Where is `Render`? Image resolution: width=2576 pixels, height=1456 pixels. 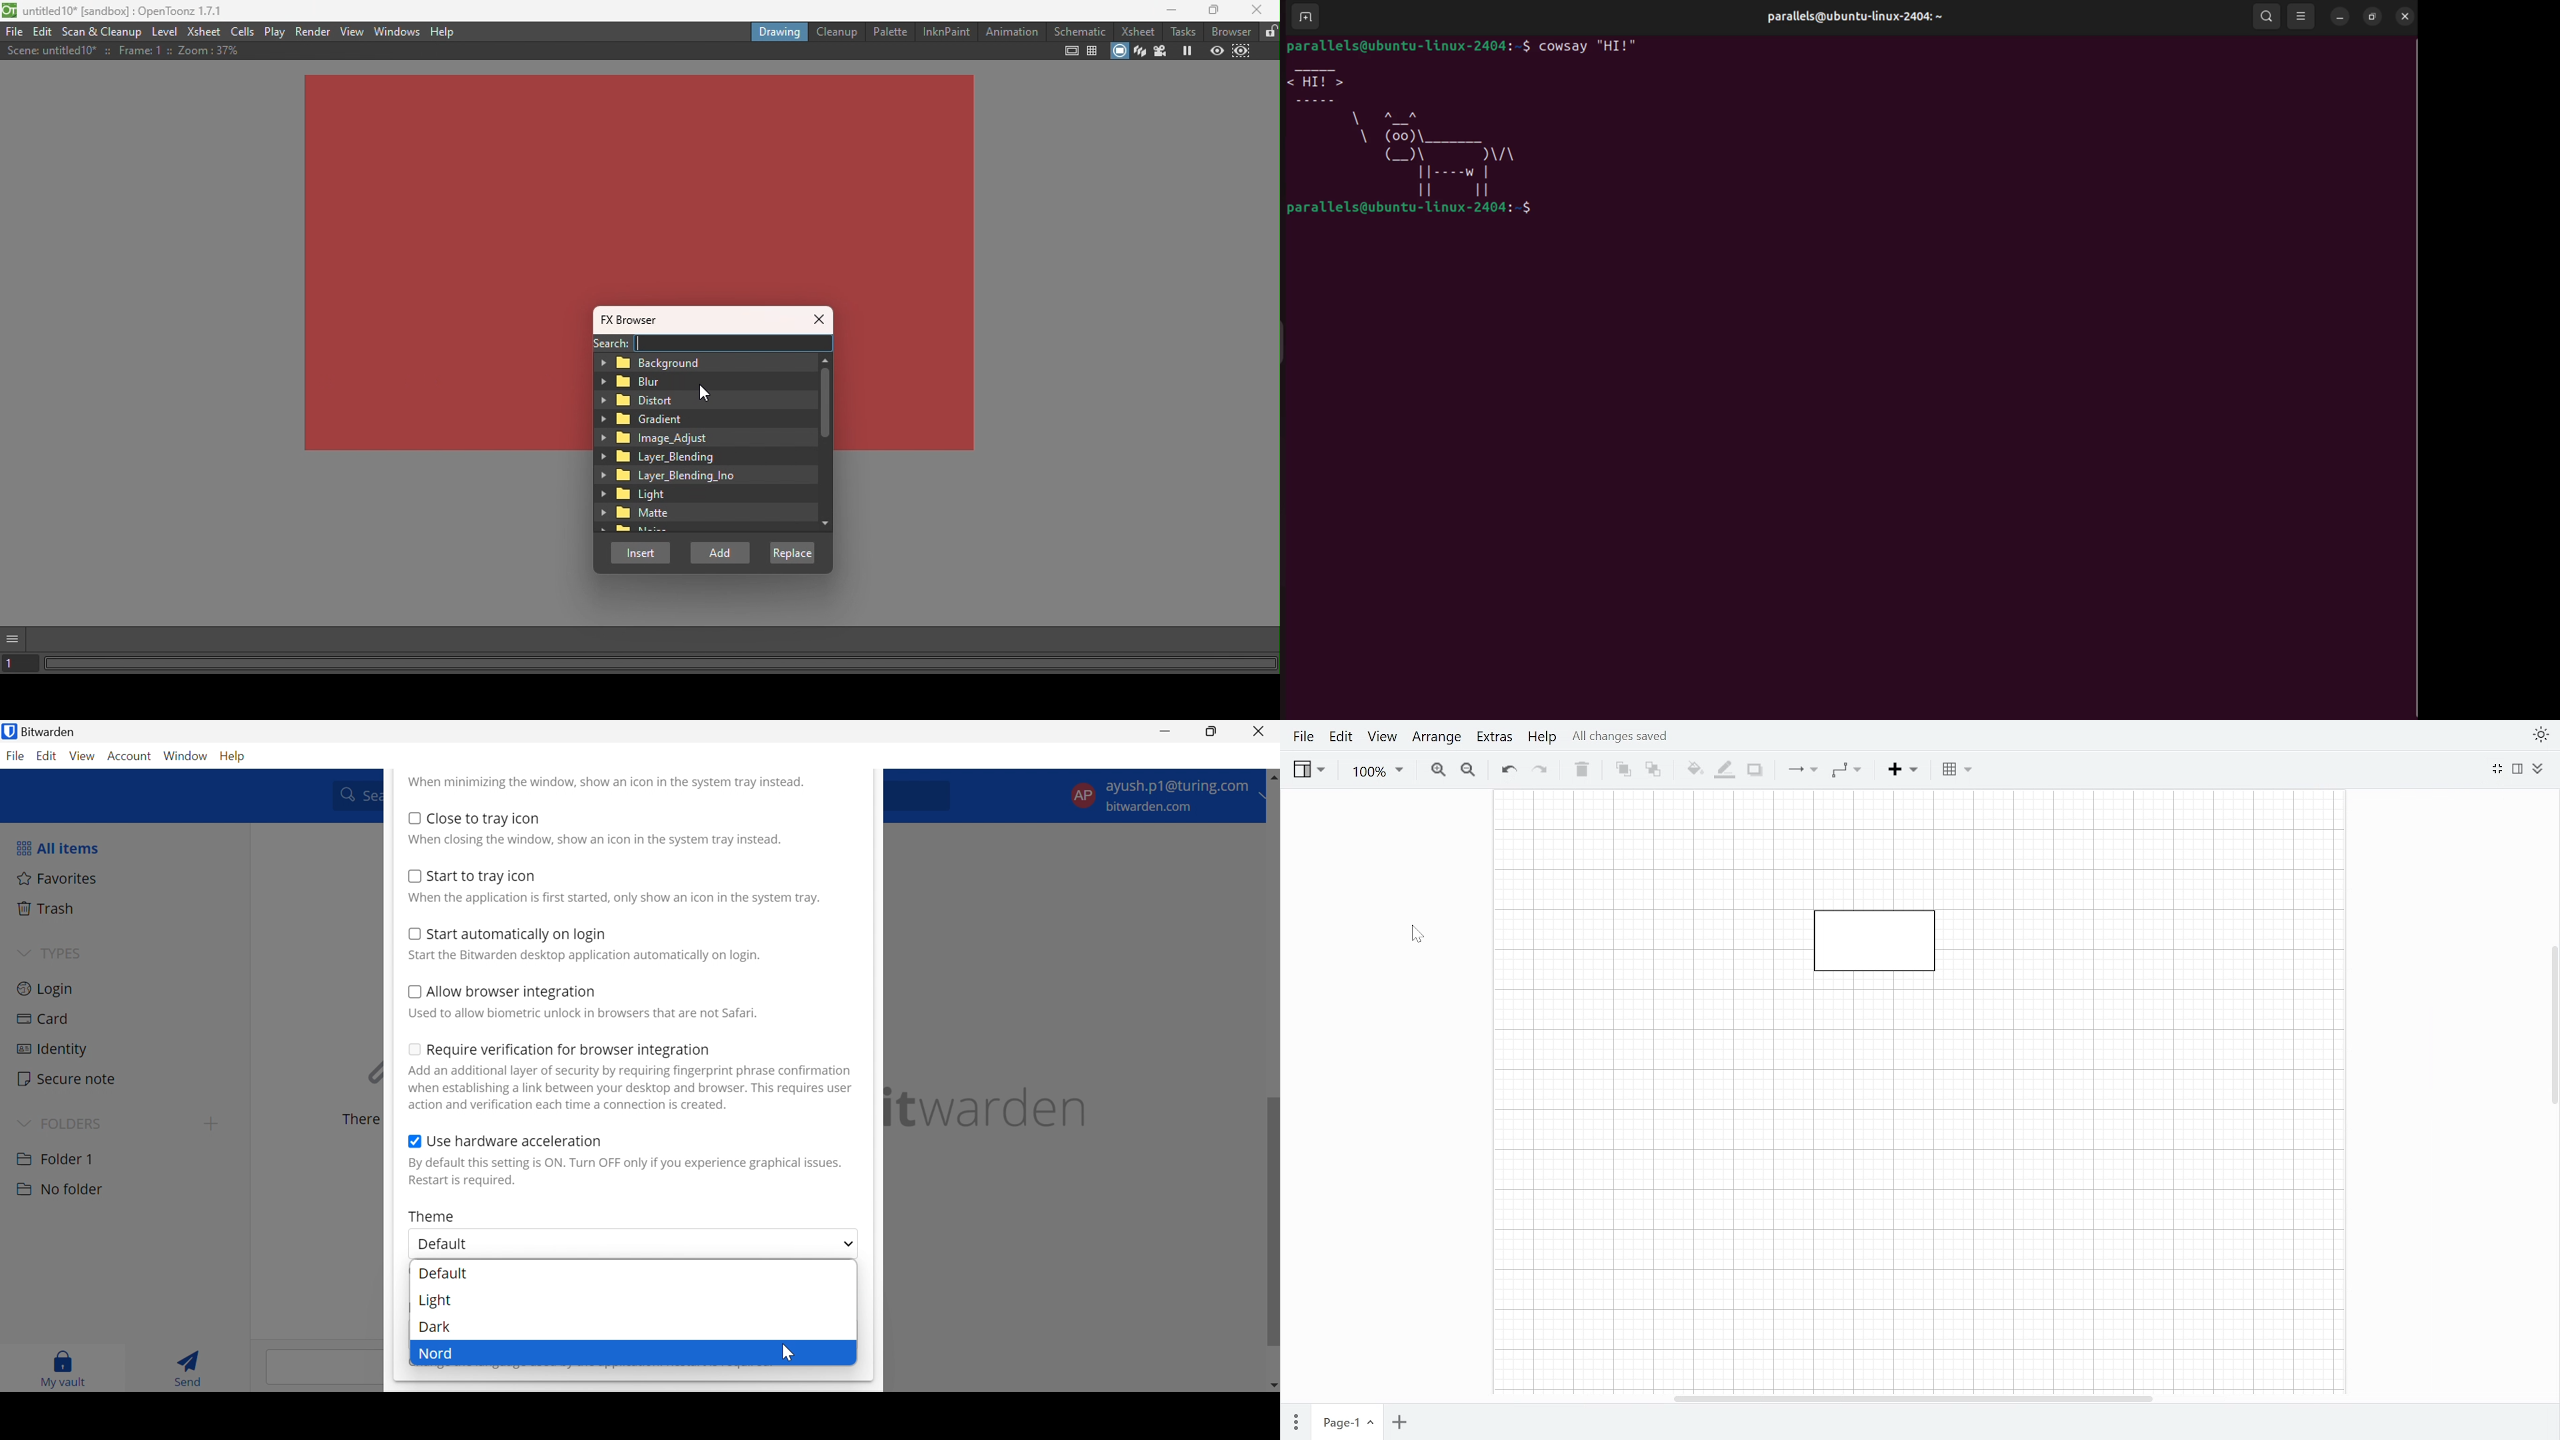
Render is located at coordinates (315, 30).